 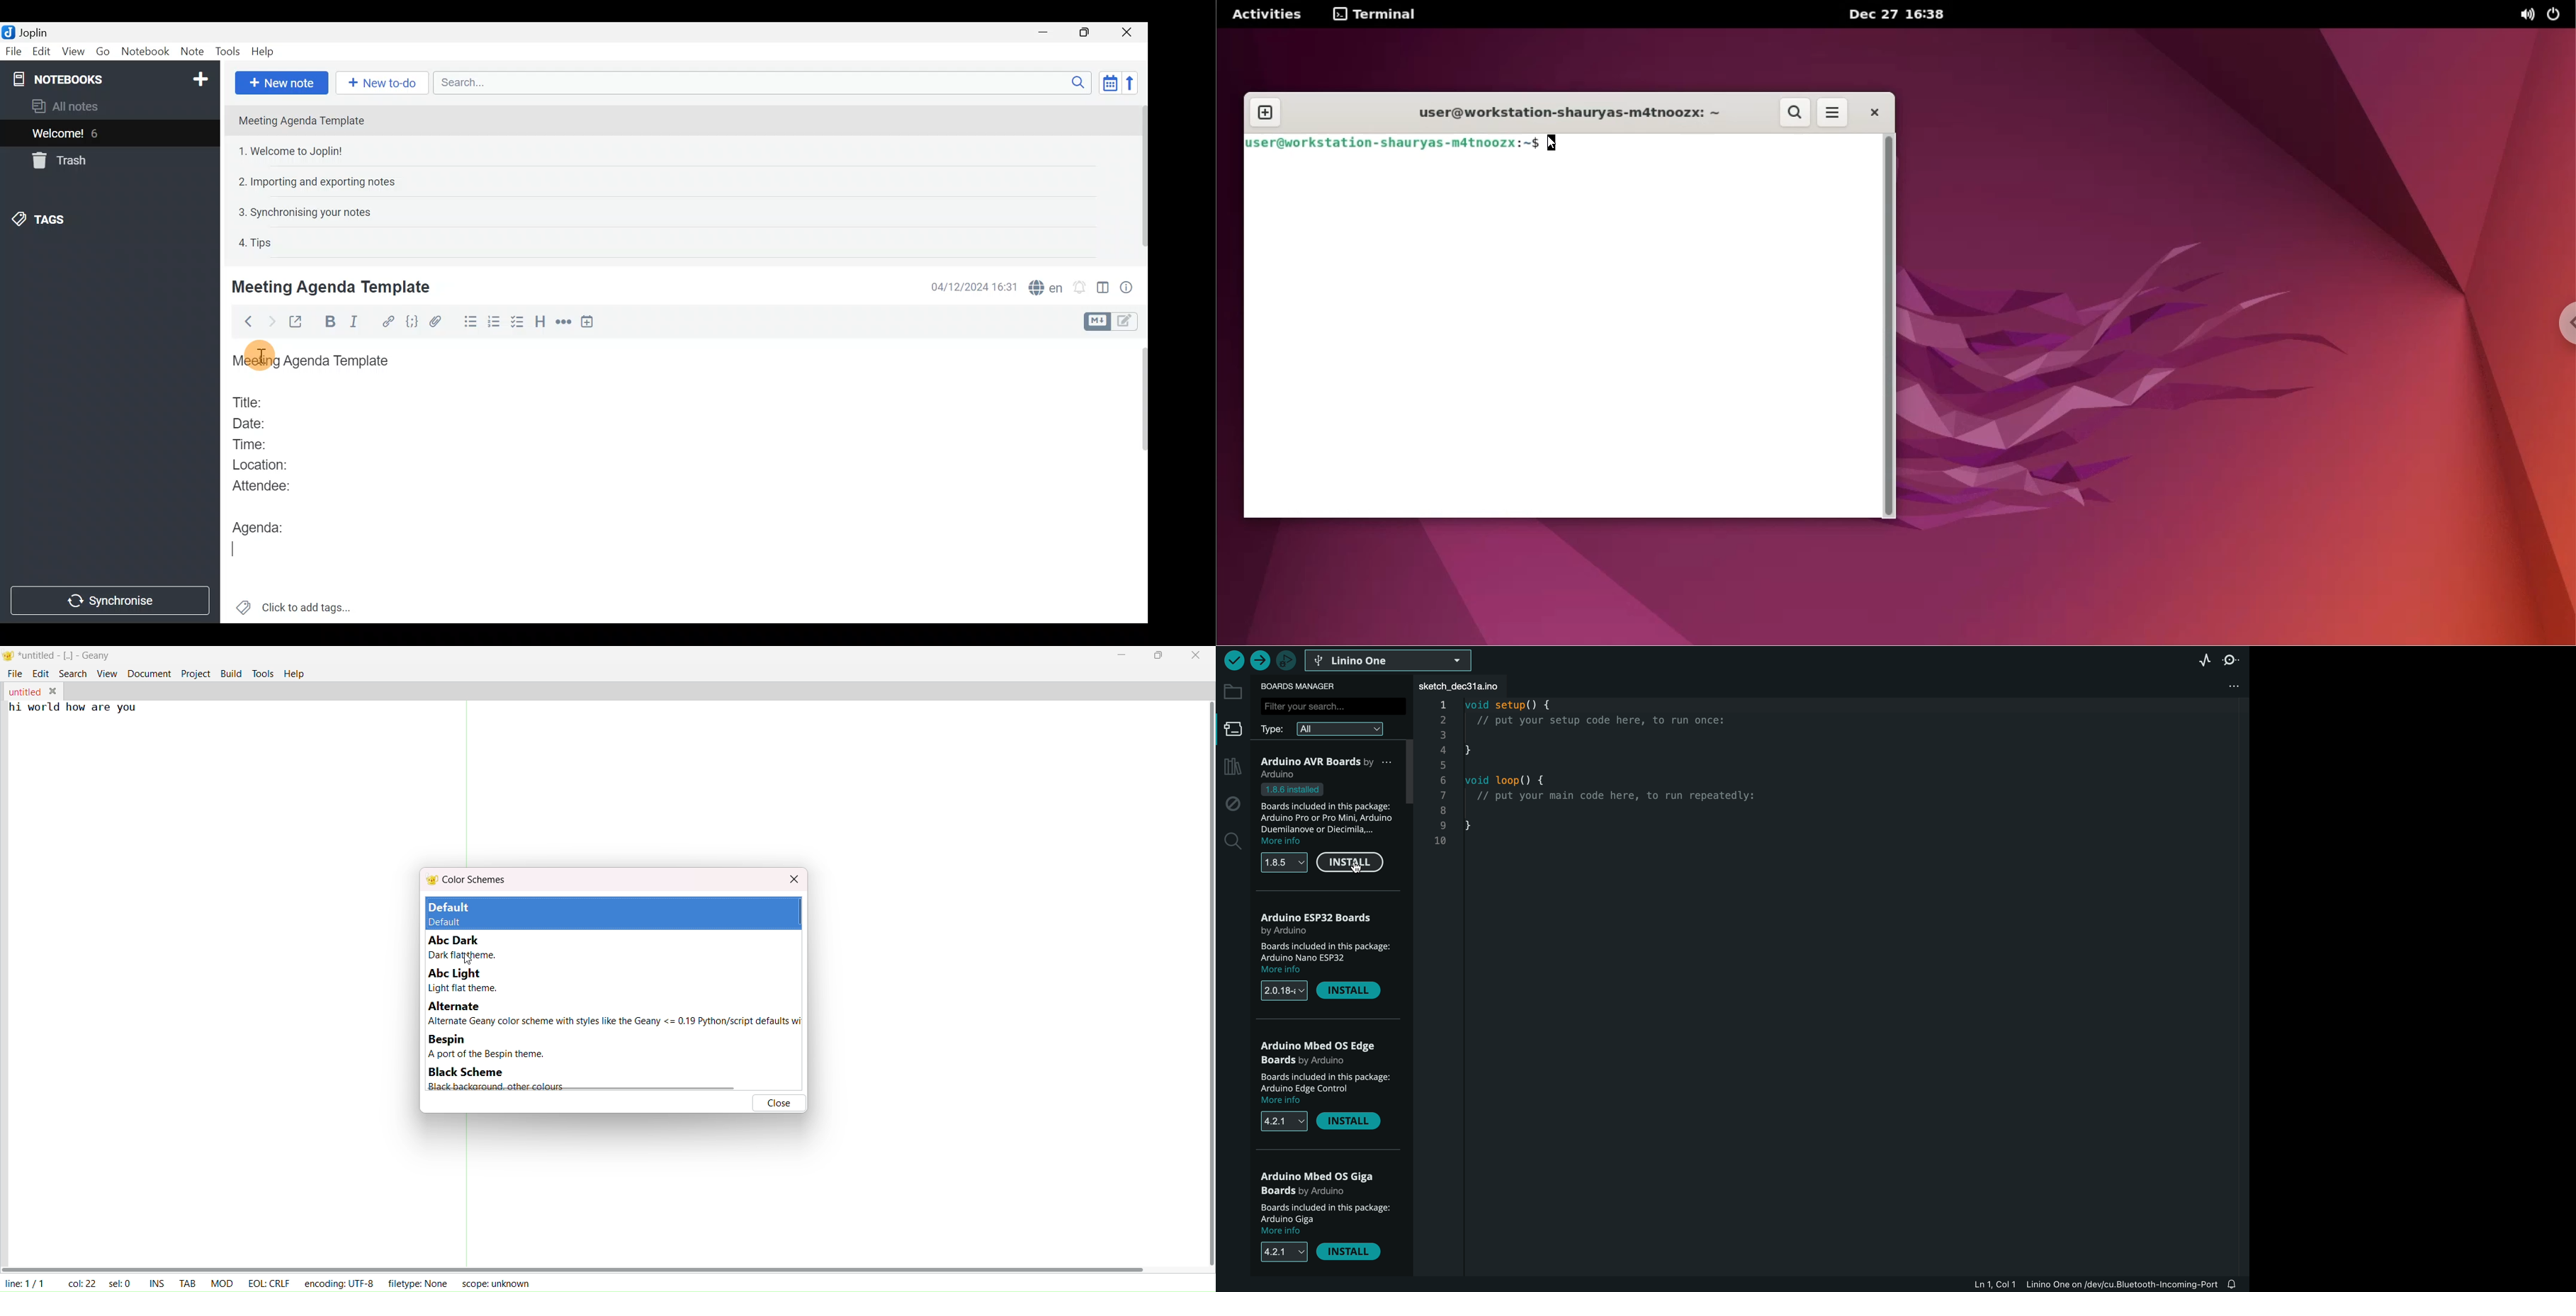 What do you see at coordinates (1321, 1183) in the screenshot?
I see `OS gIGA` at bounding box center [1321, 1183].